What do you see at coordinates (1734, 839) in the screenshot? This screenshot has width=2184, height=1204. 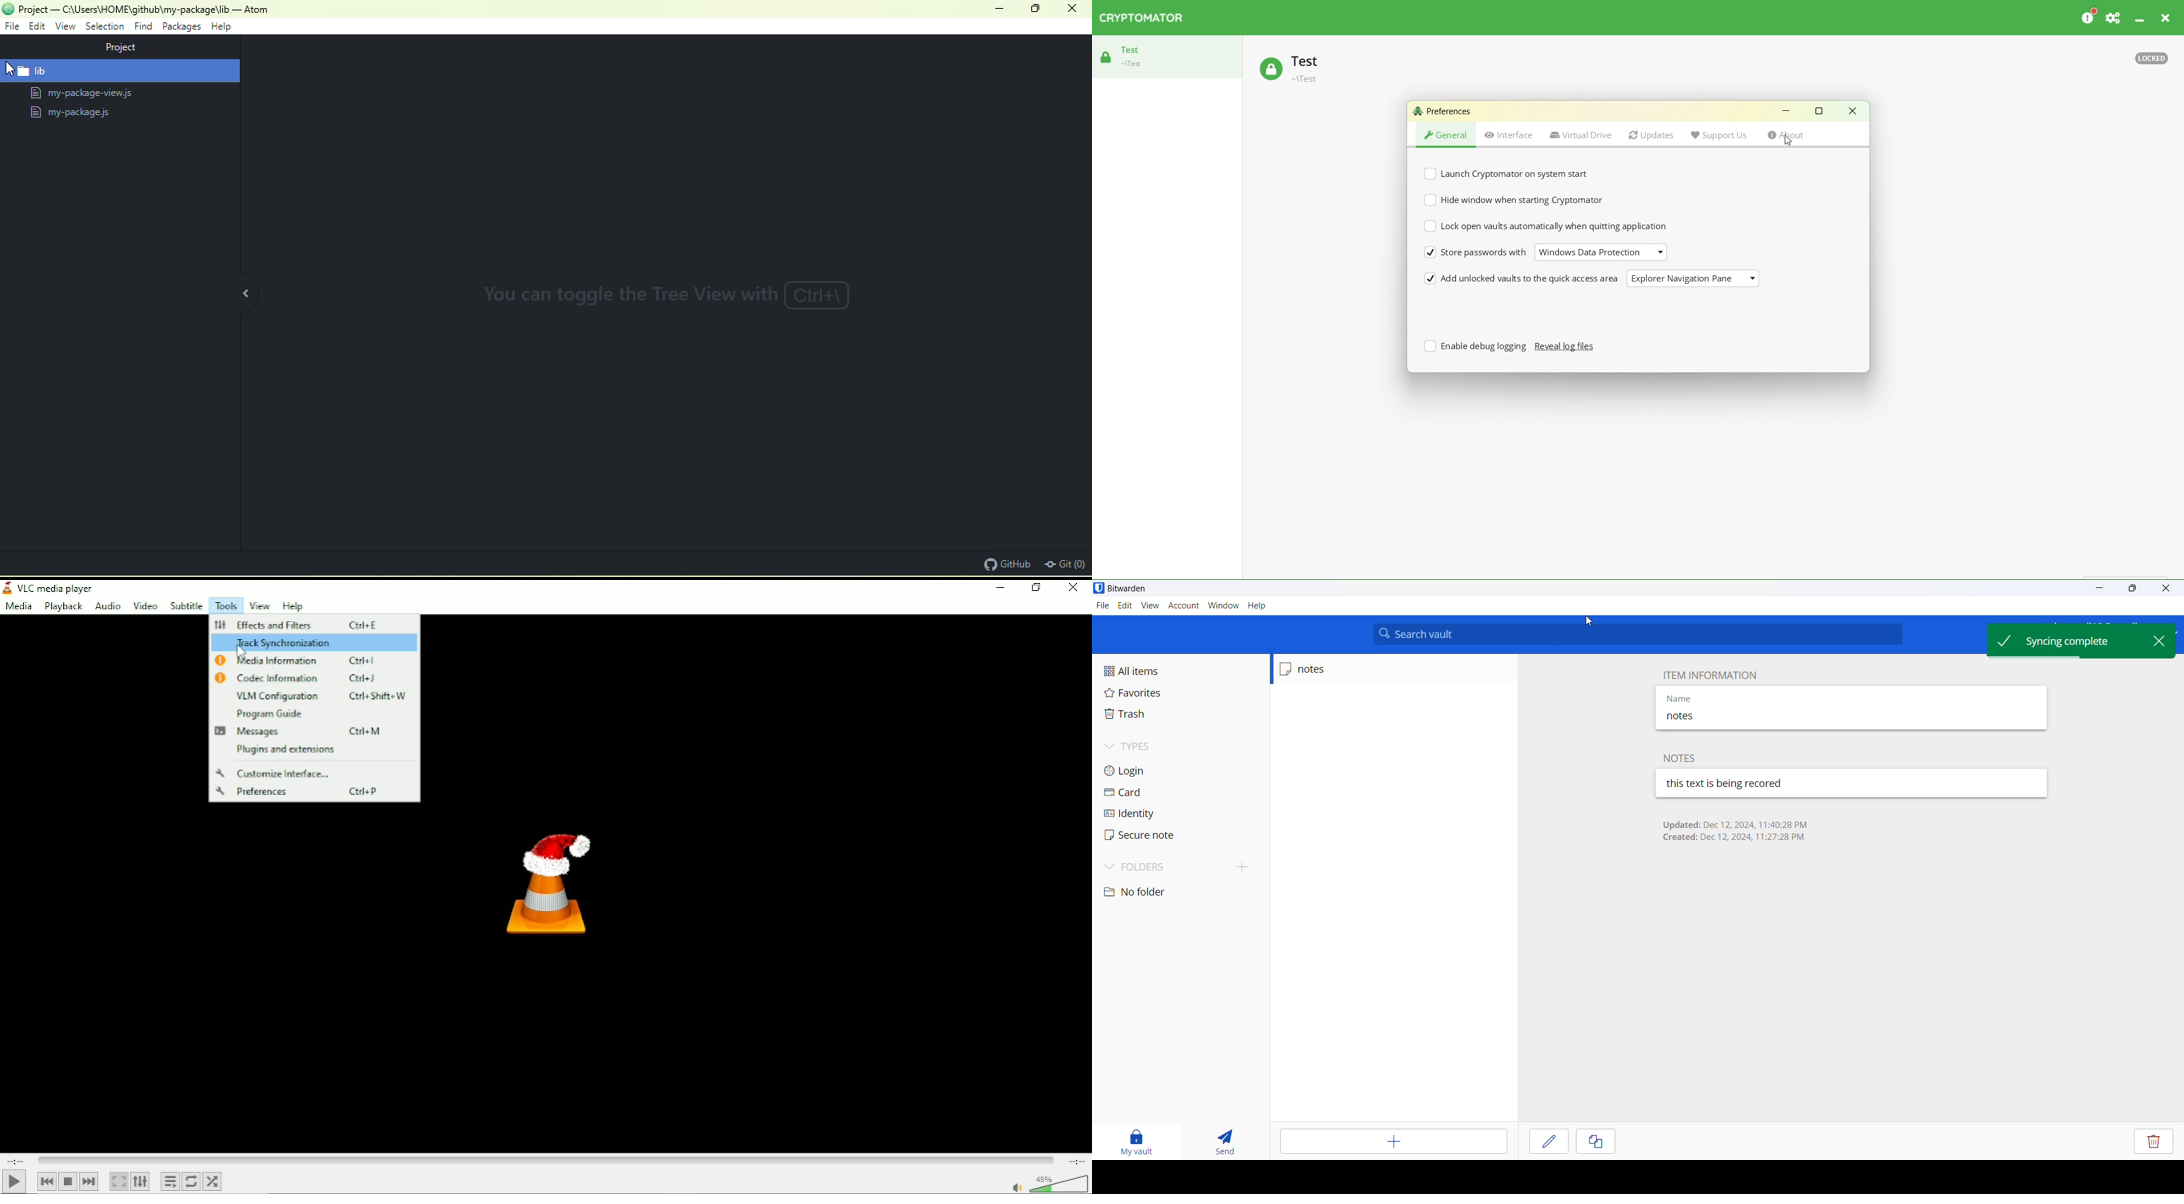 I see `created: Dec 12, 2024 11:27:29 PM` at bounding box center [1734, 839].